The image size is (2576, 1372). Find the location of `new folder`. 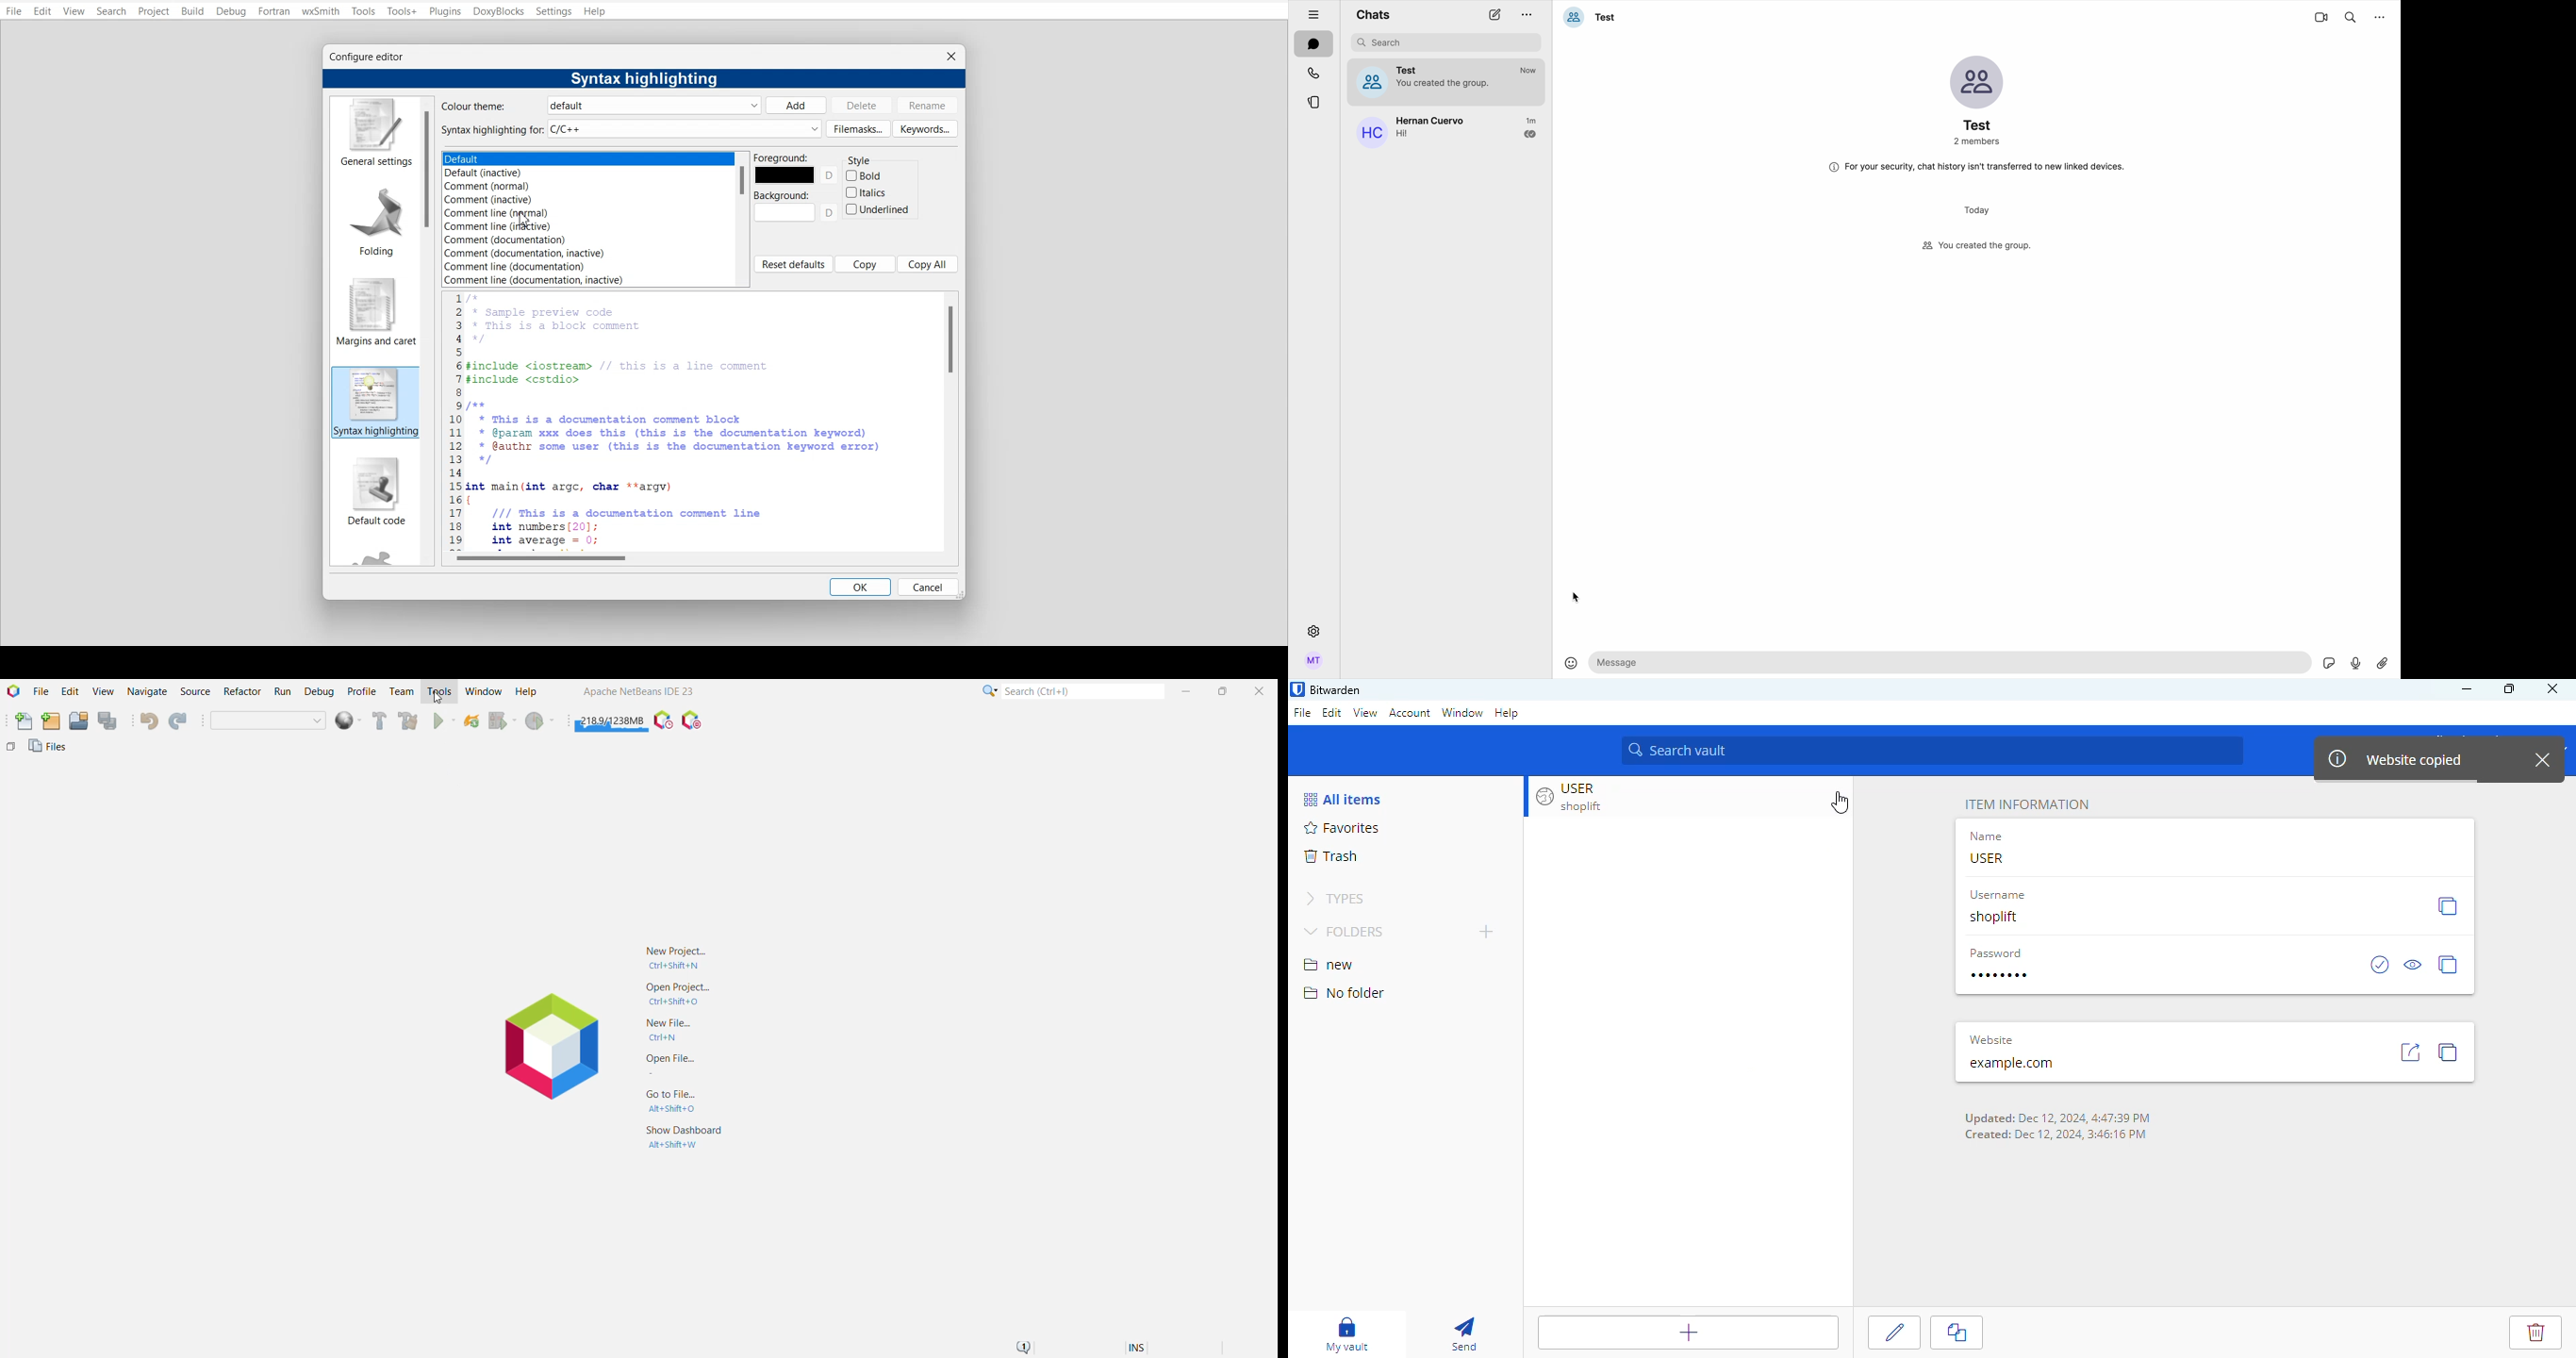

new folder is located at coordinates (1485, 932).